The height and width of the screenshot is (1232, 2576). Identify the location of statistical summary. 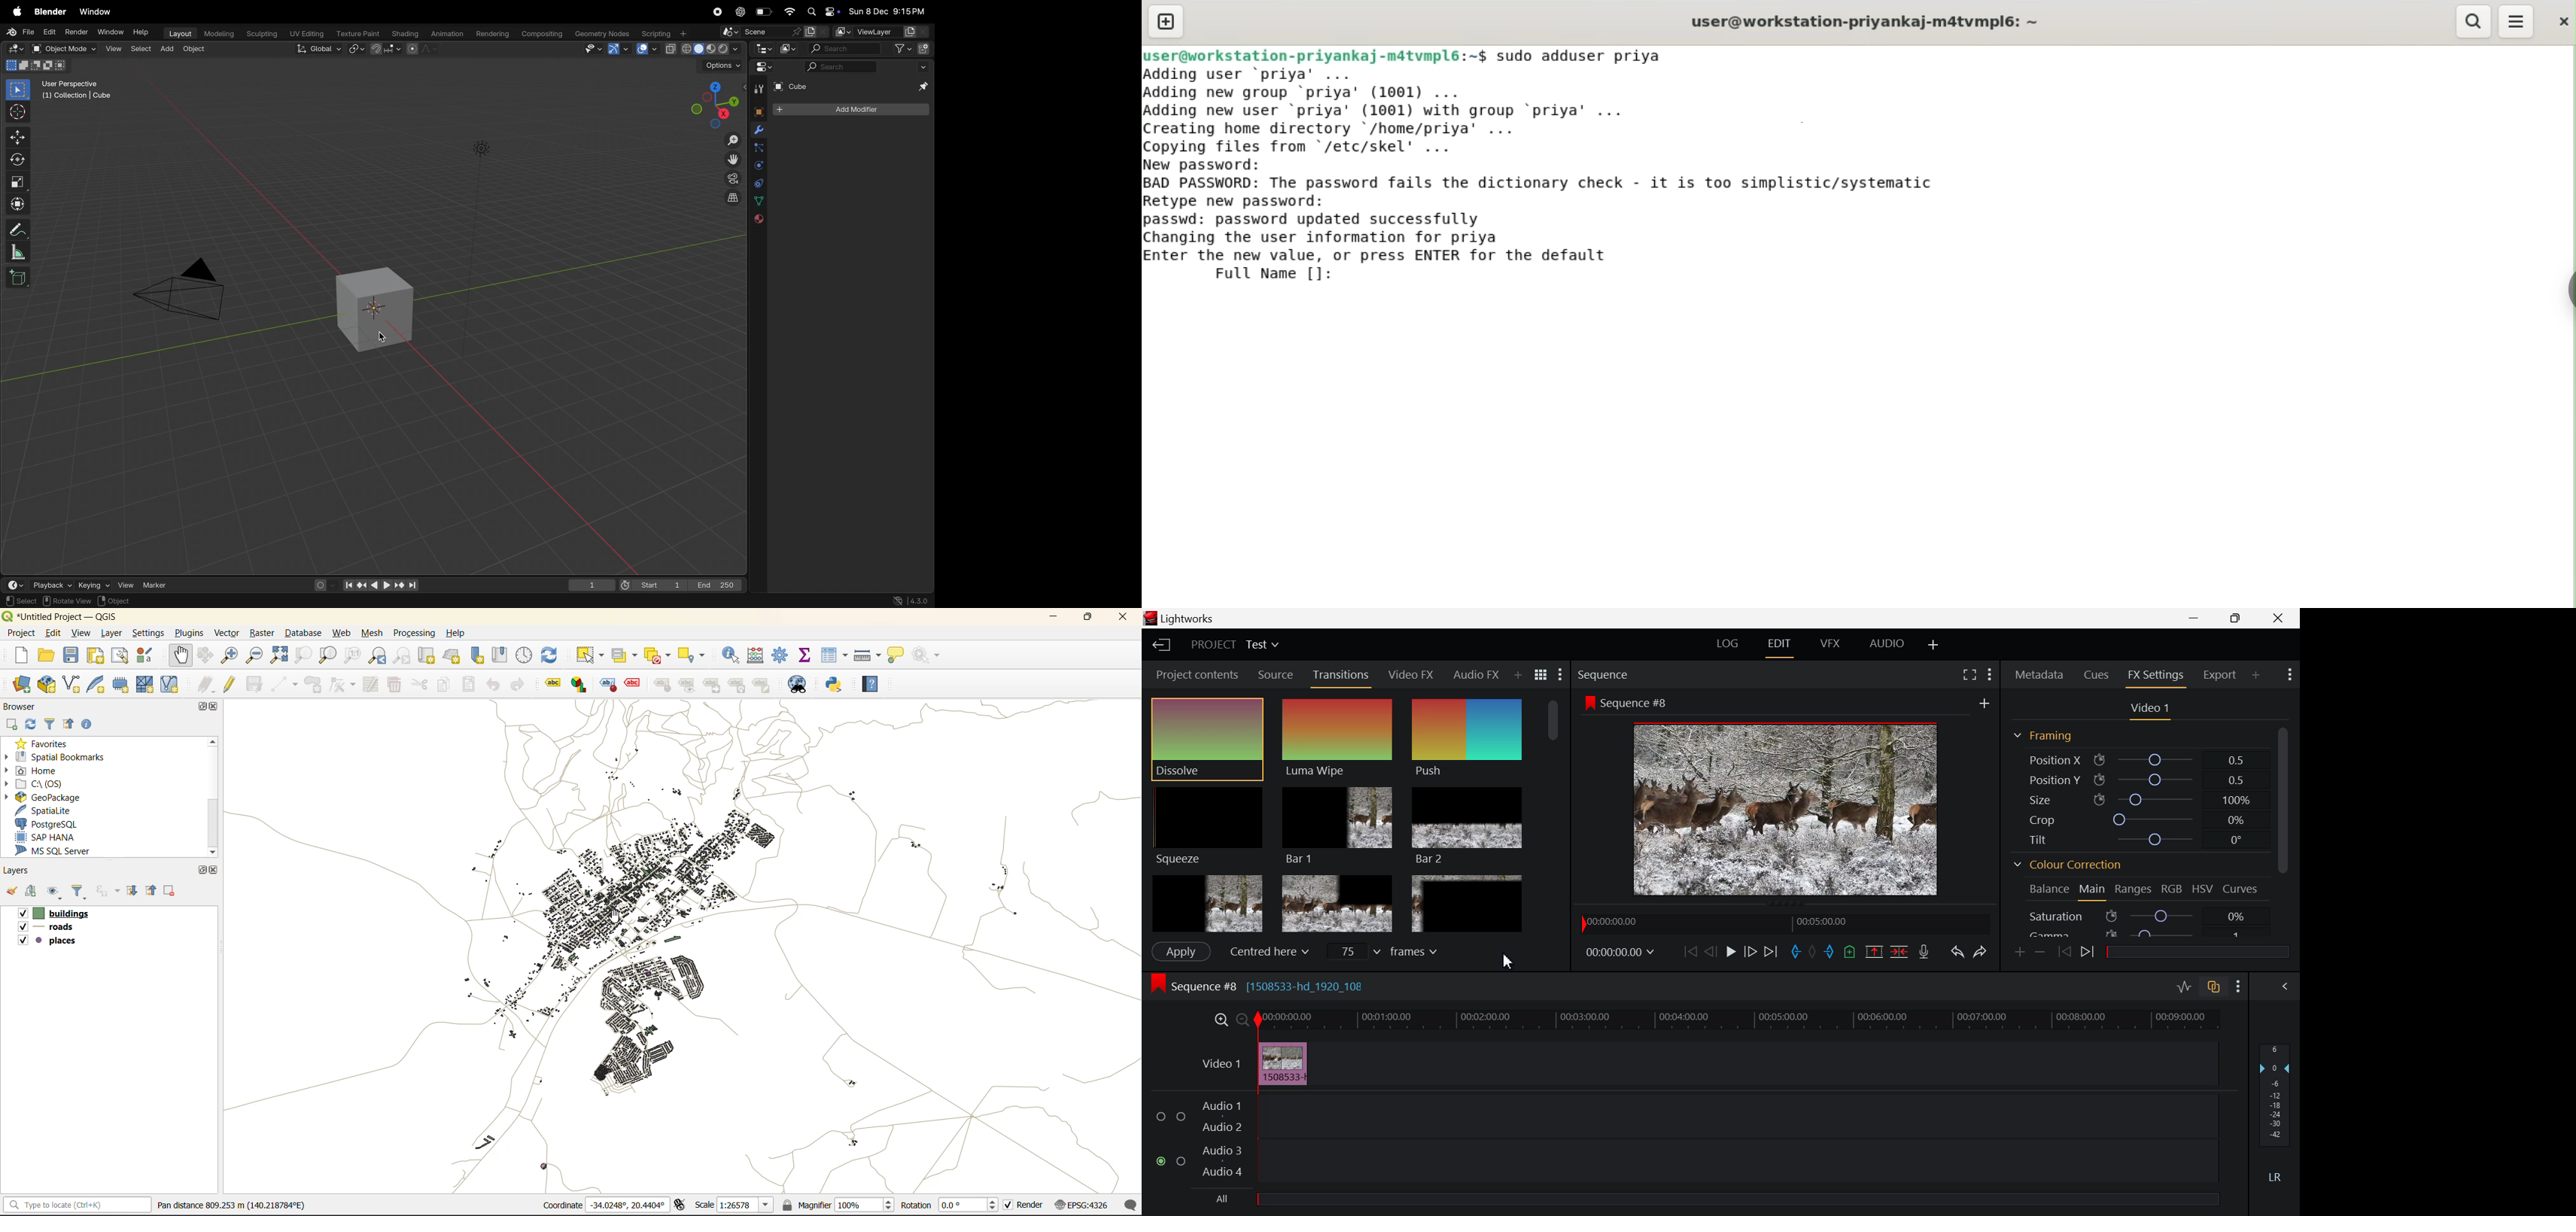
(807, 655).